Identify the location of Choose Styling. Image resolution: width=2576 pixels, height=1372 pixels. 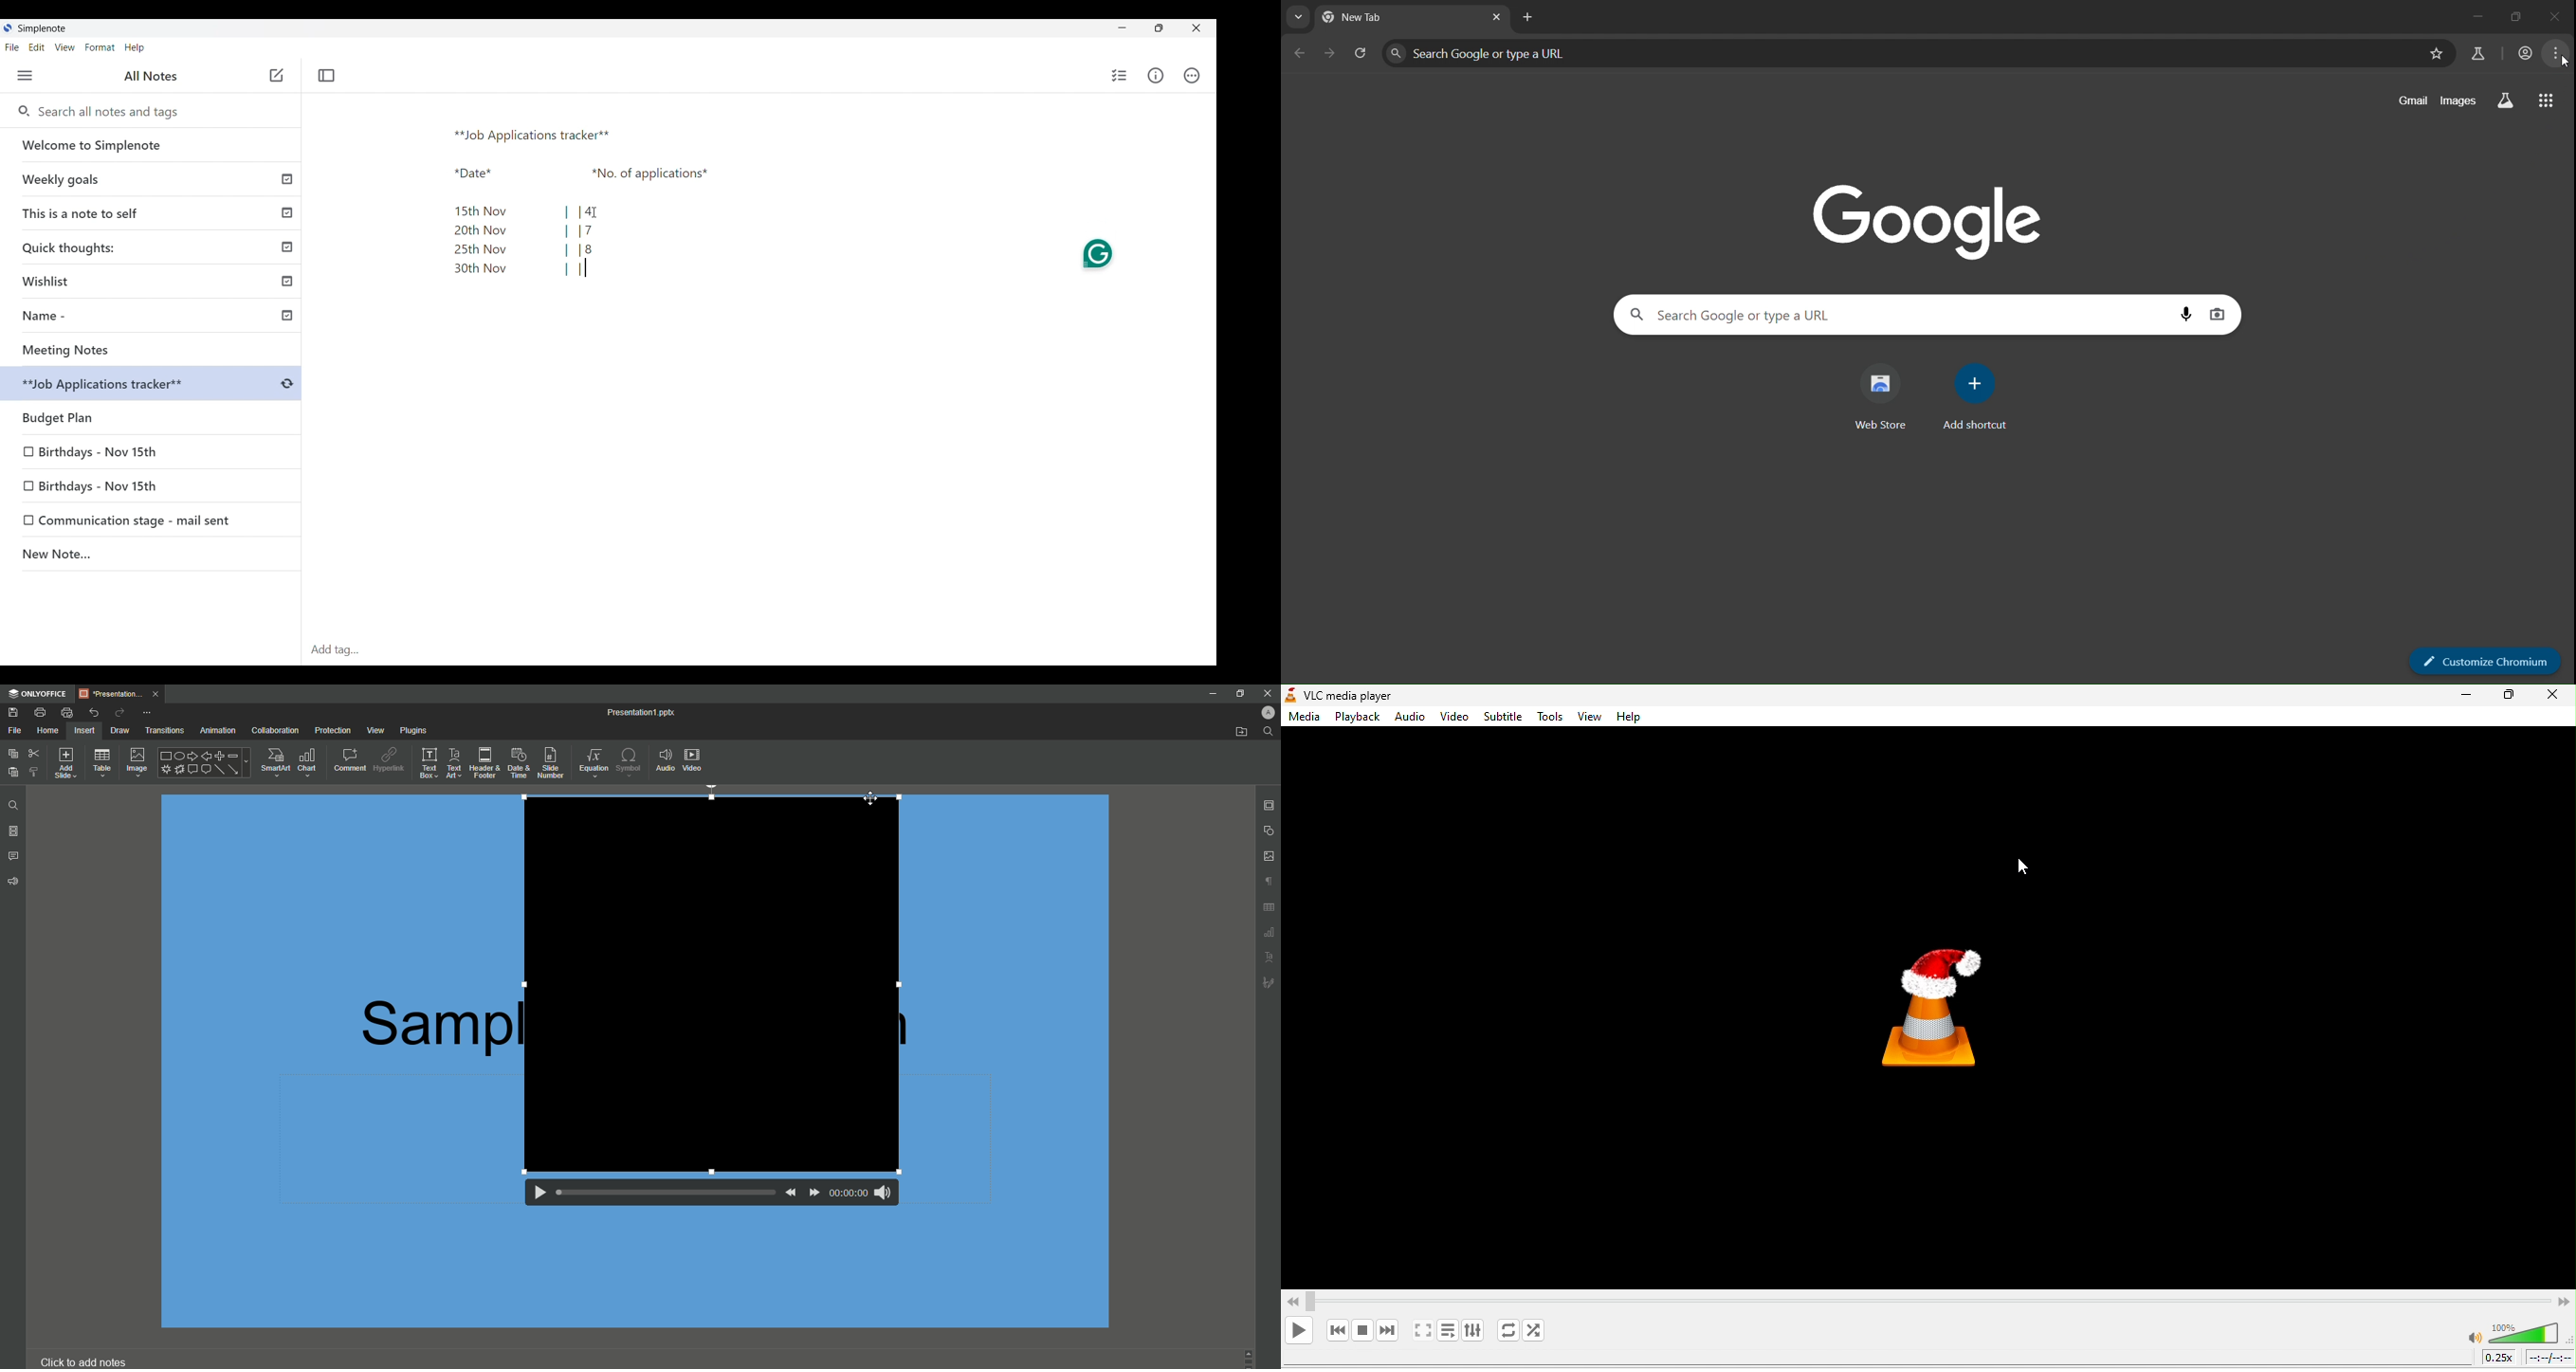
(35, 771).